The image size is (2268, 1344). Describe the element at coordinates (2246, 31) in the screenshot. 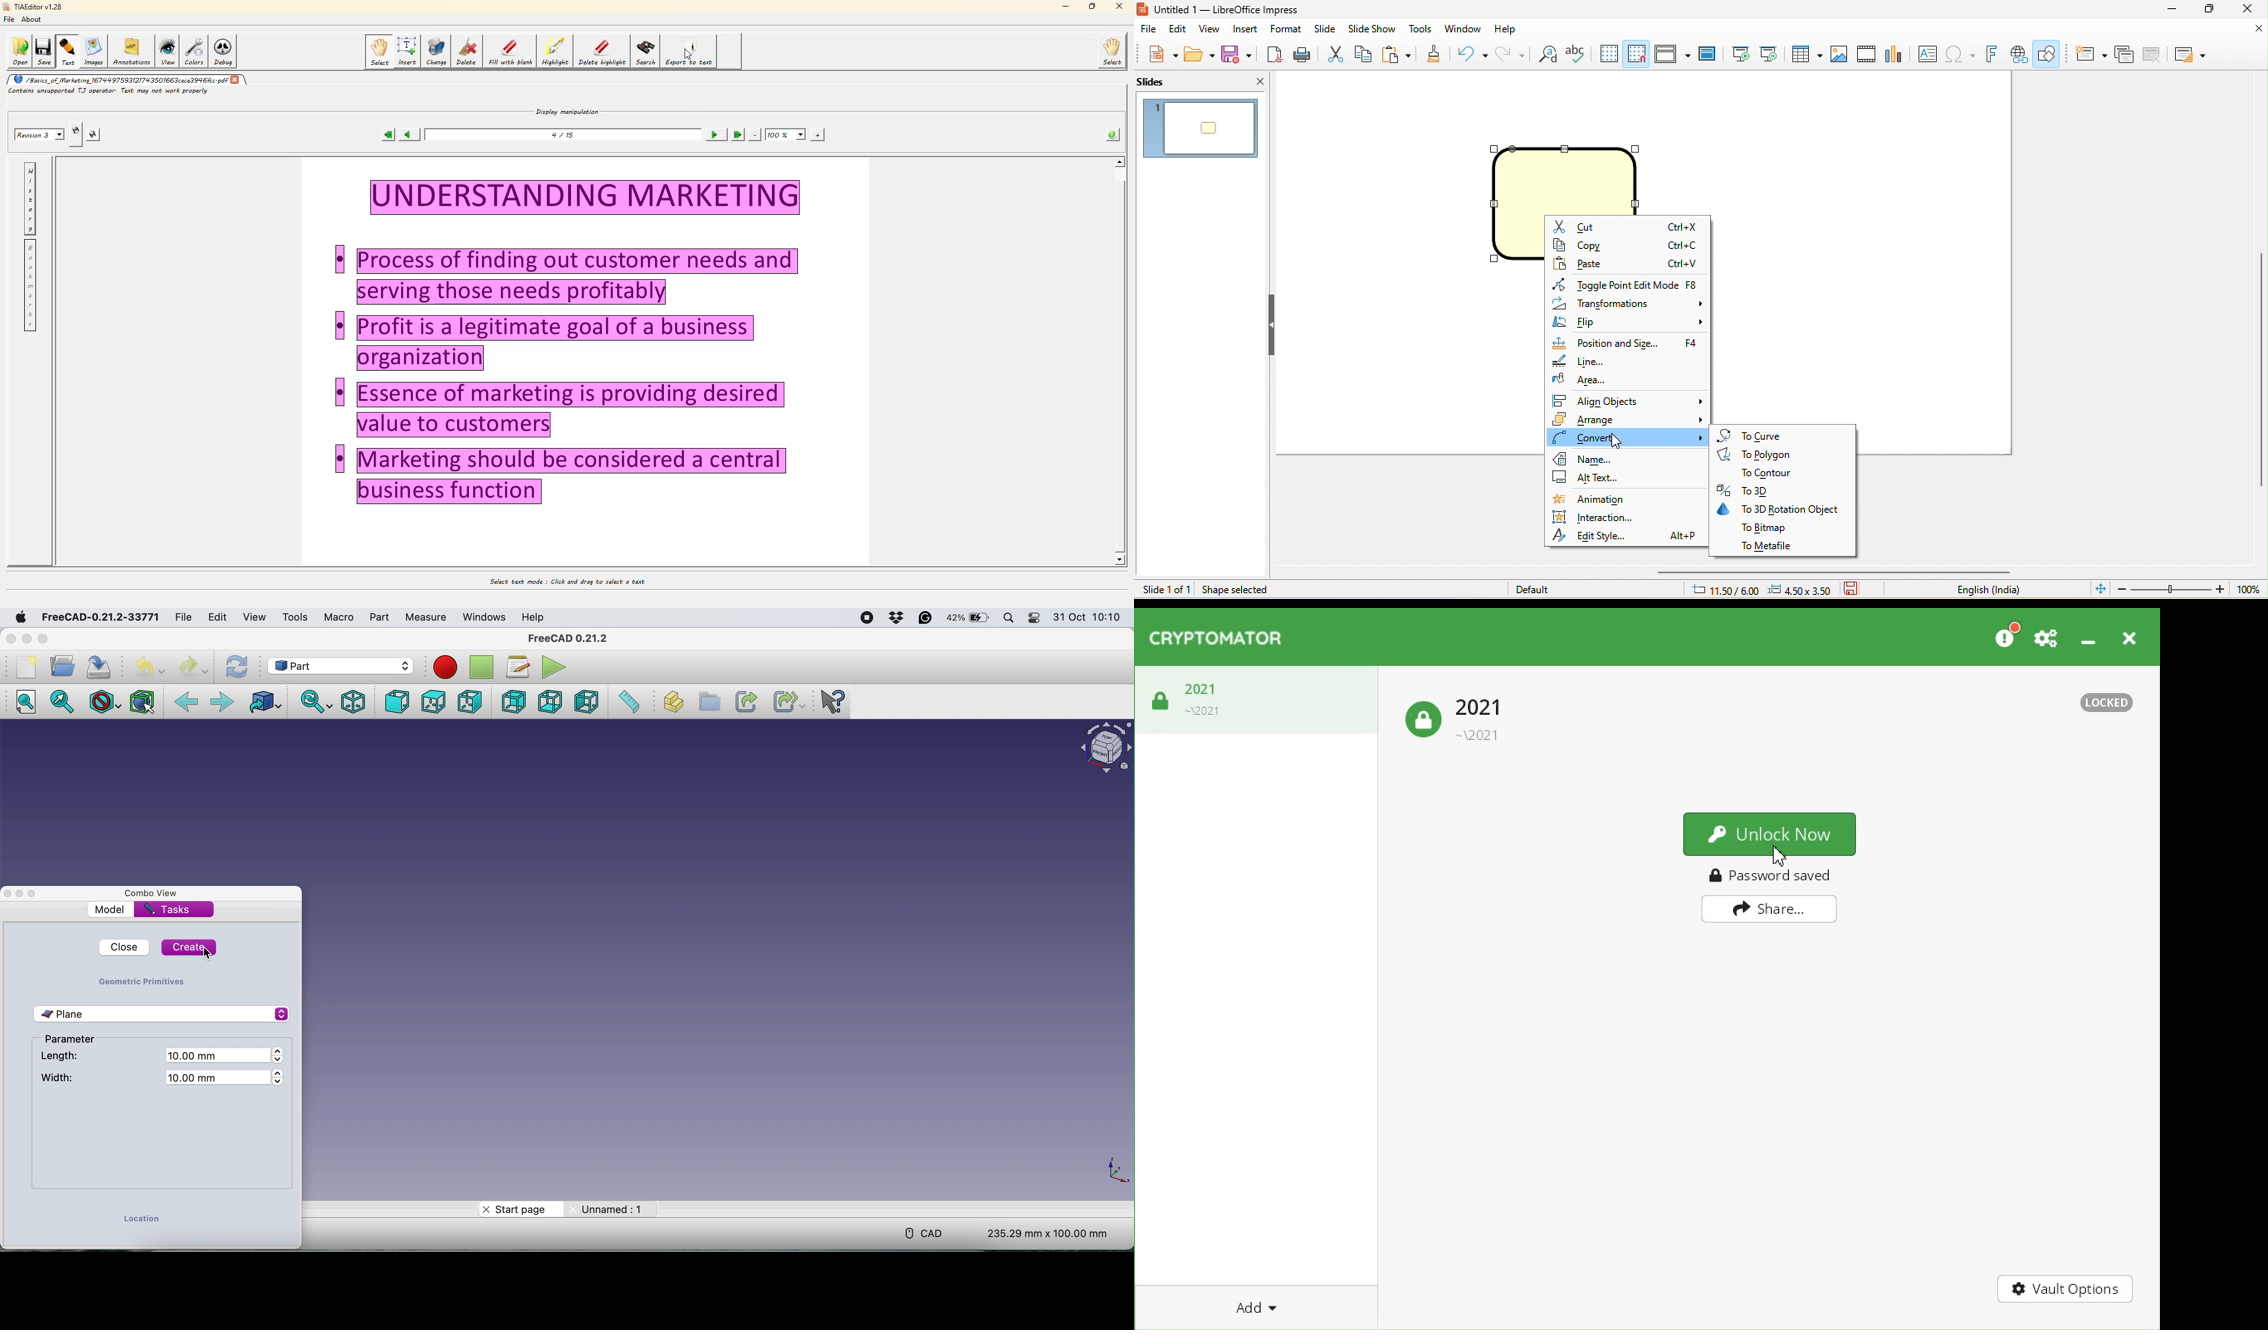

I see `close` at that location.